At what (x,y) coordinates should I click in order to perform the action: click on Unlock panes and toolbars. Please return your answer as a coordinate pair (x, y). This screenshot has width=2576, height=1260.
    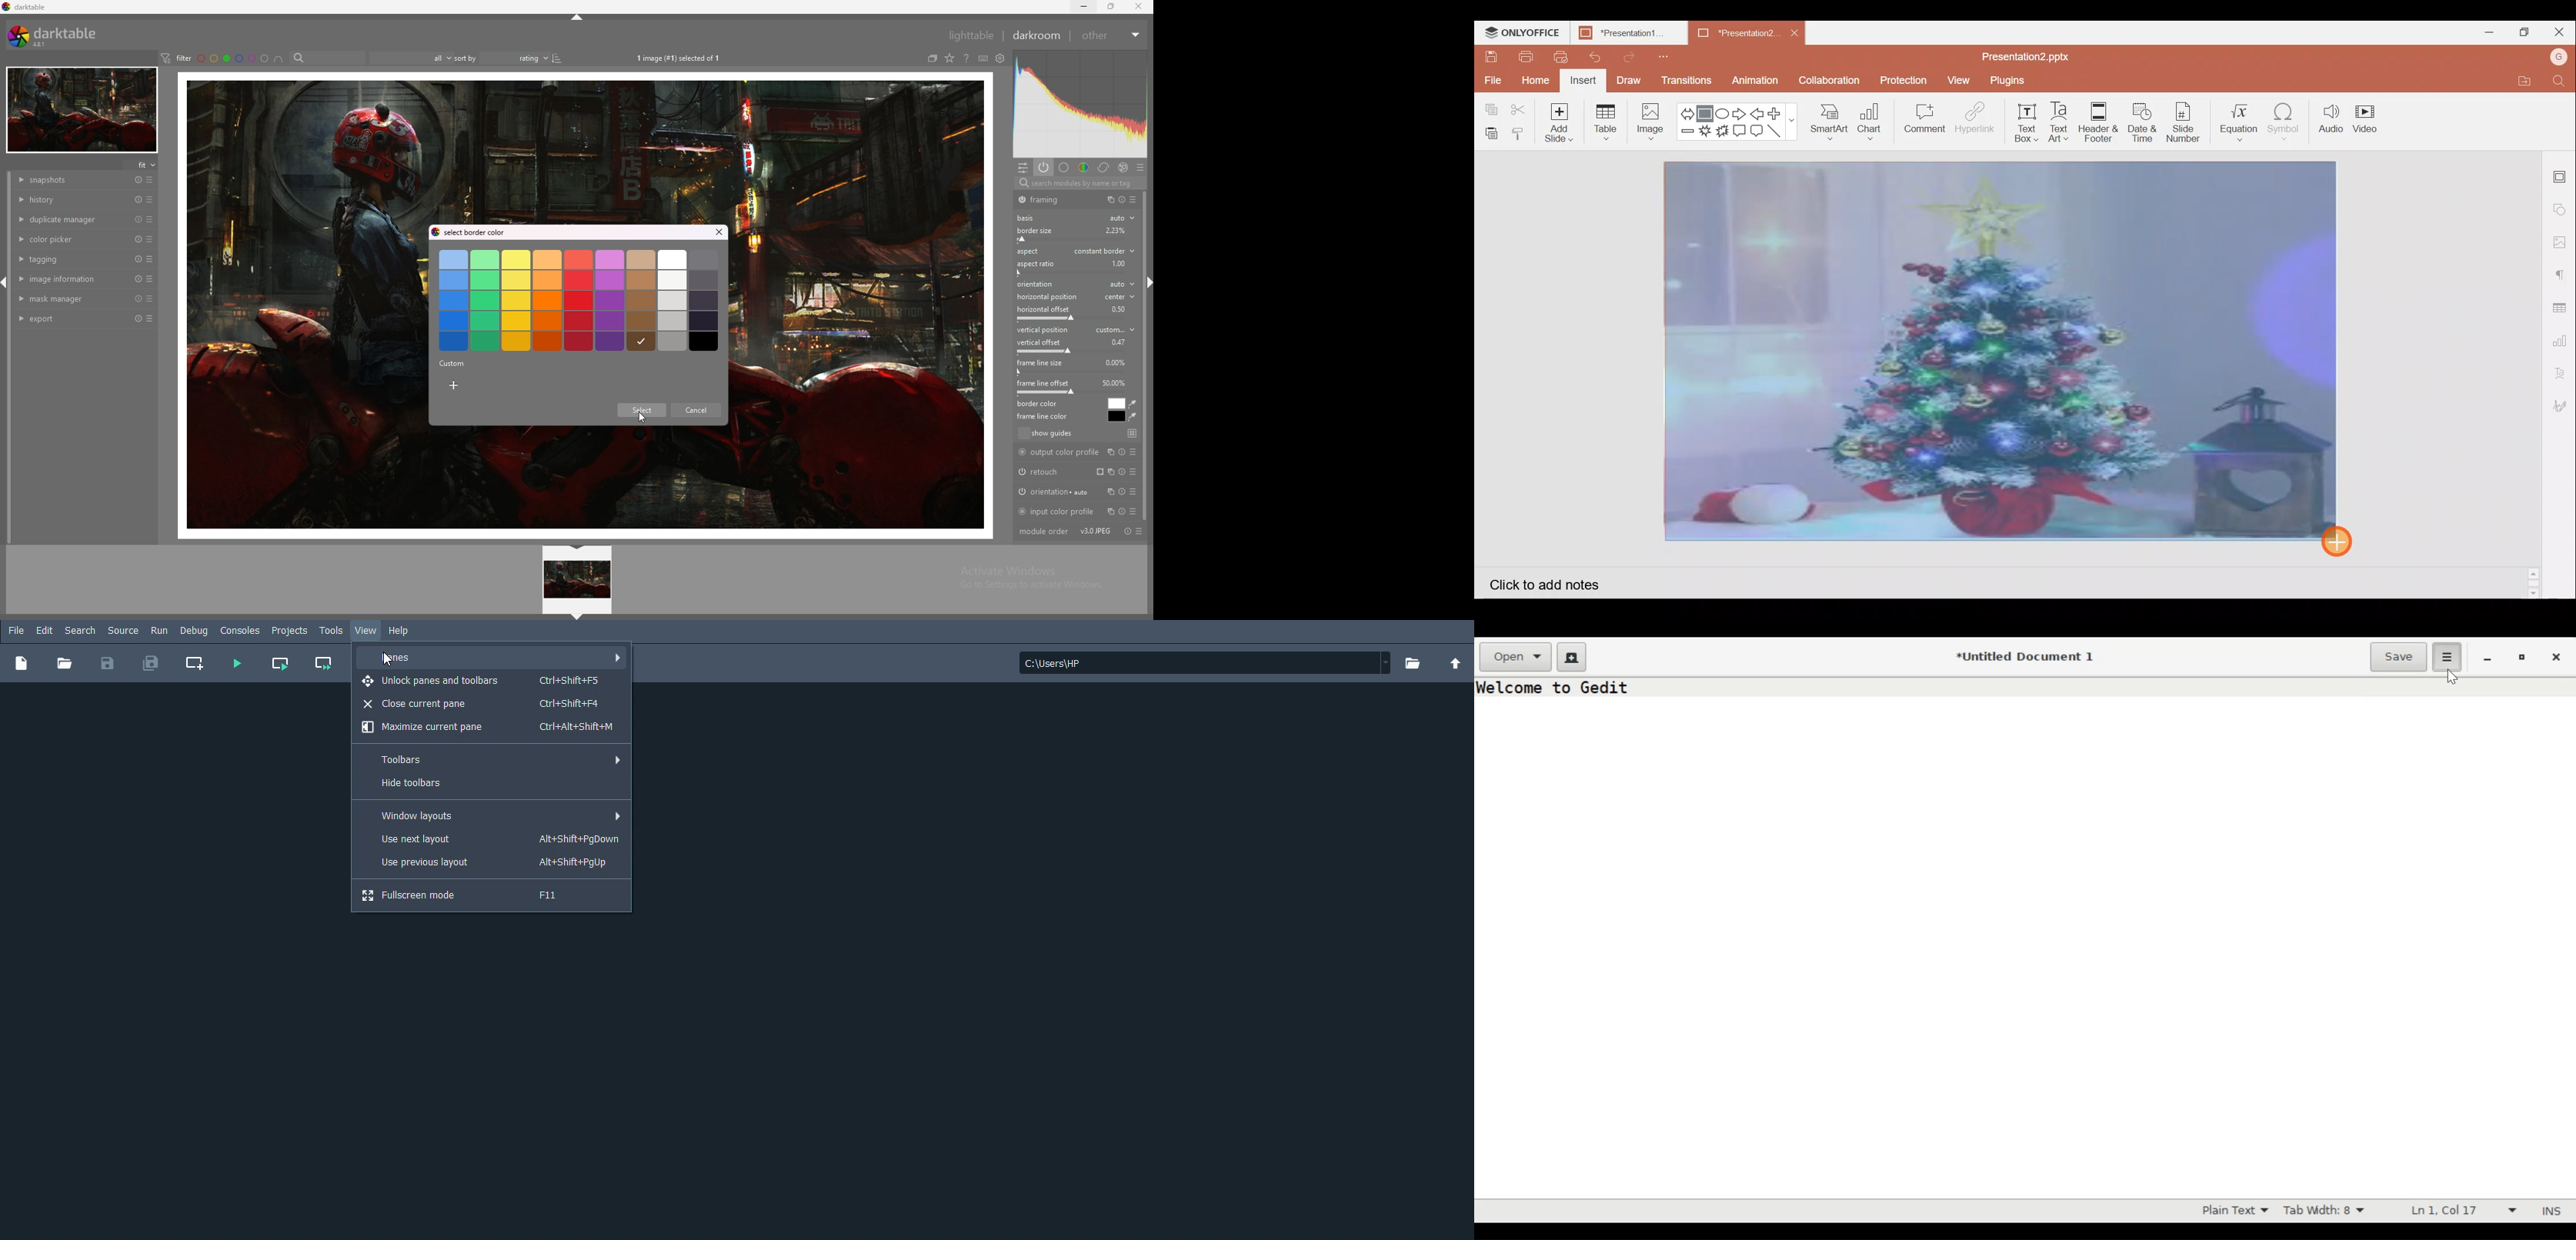
    Looking at the image, I should click on (493, 682).